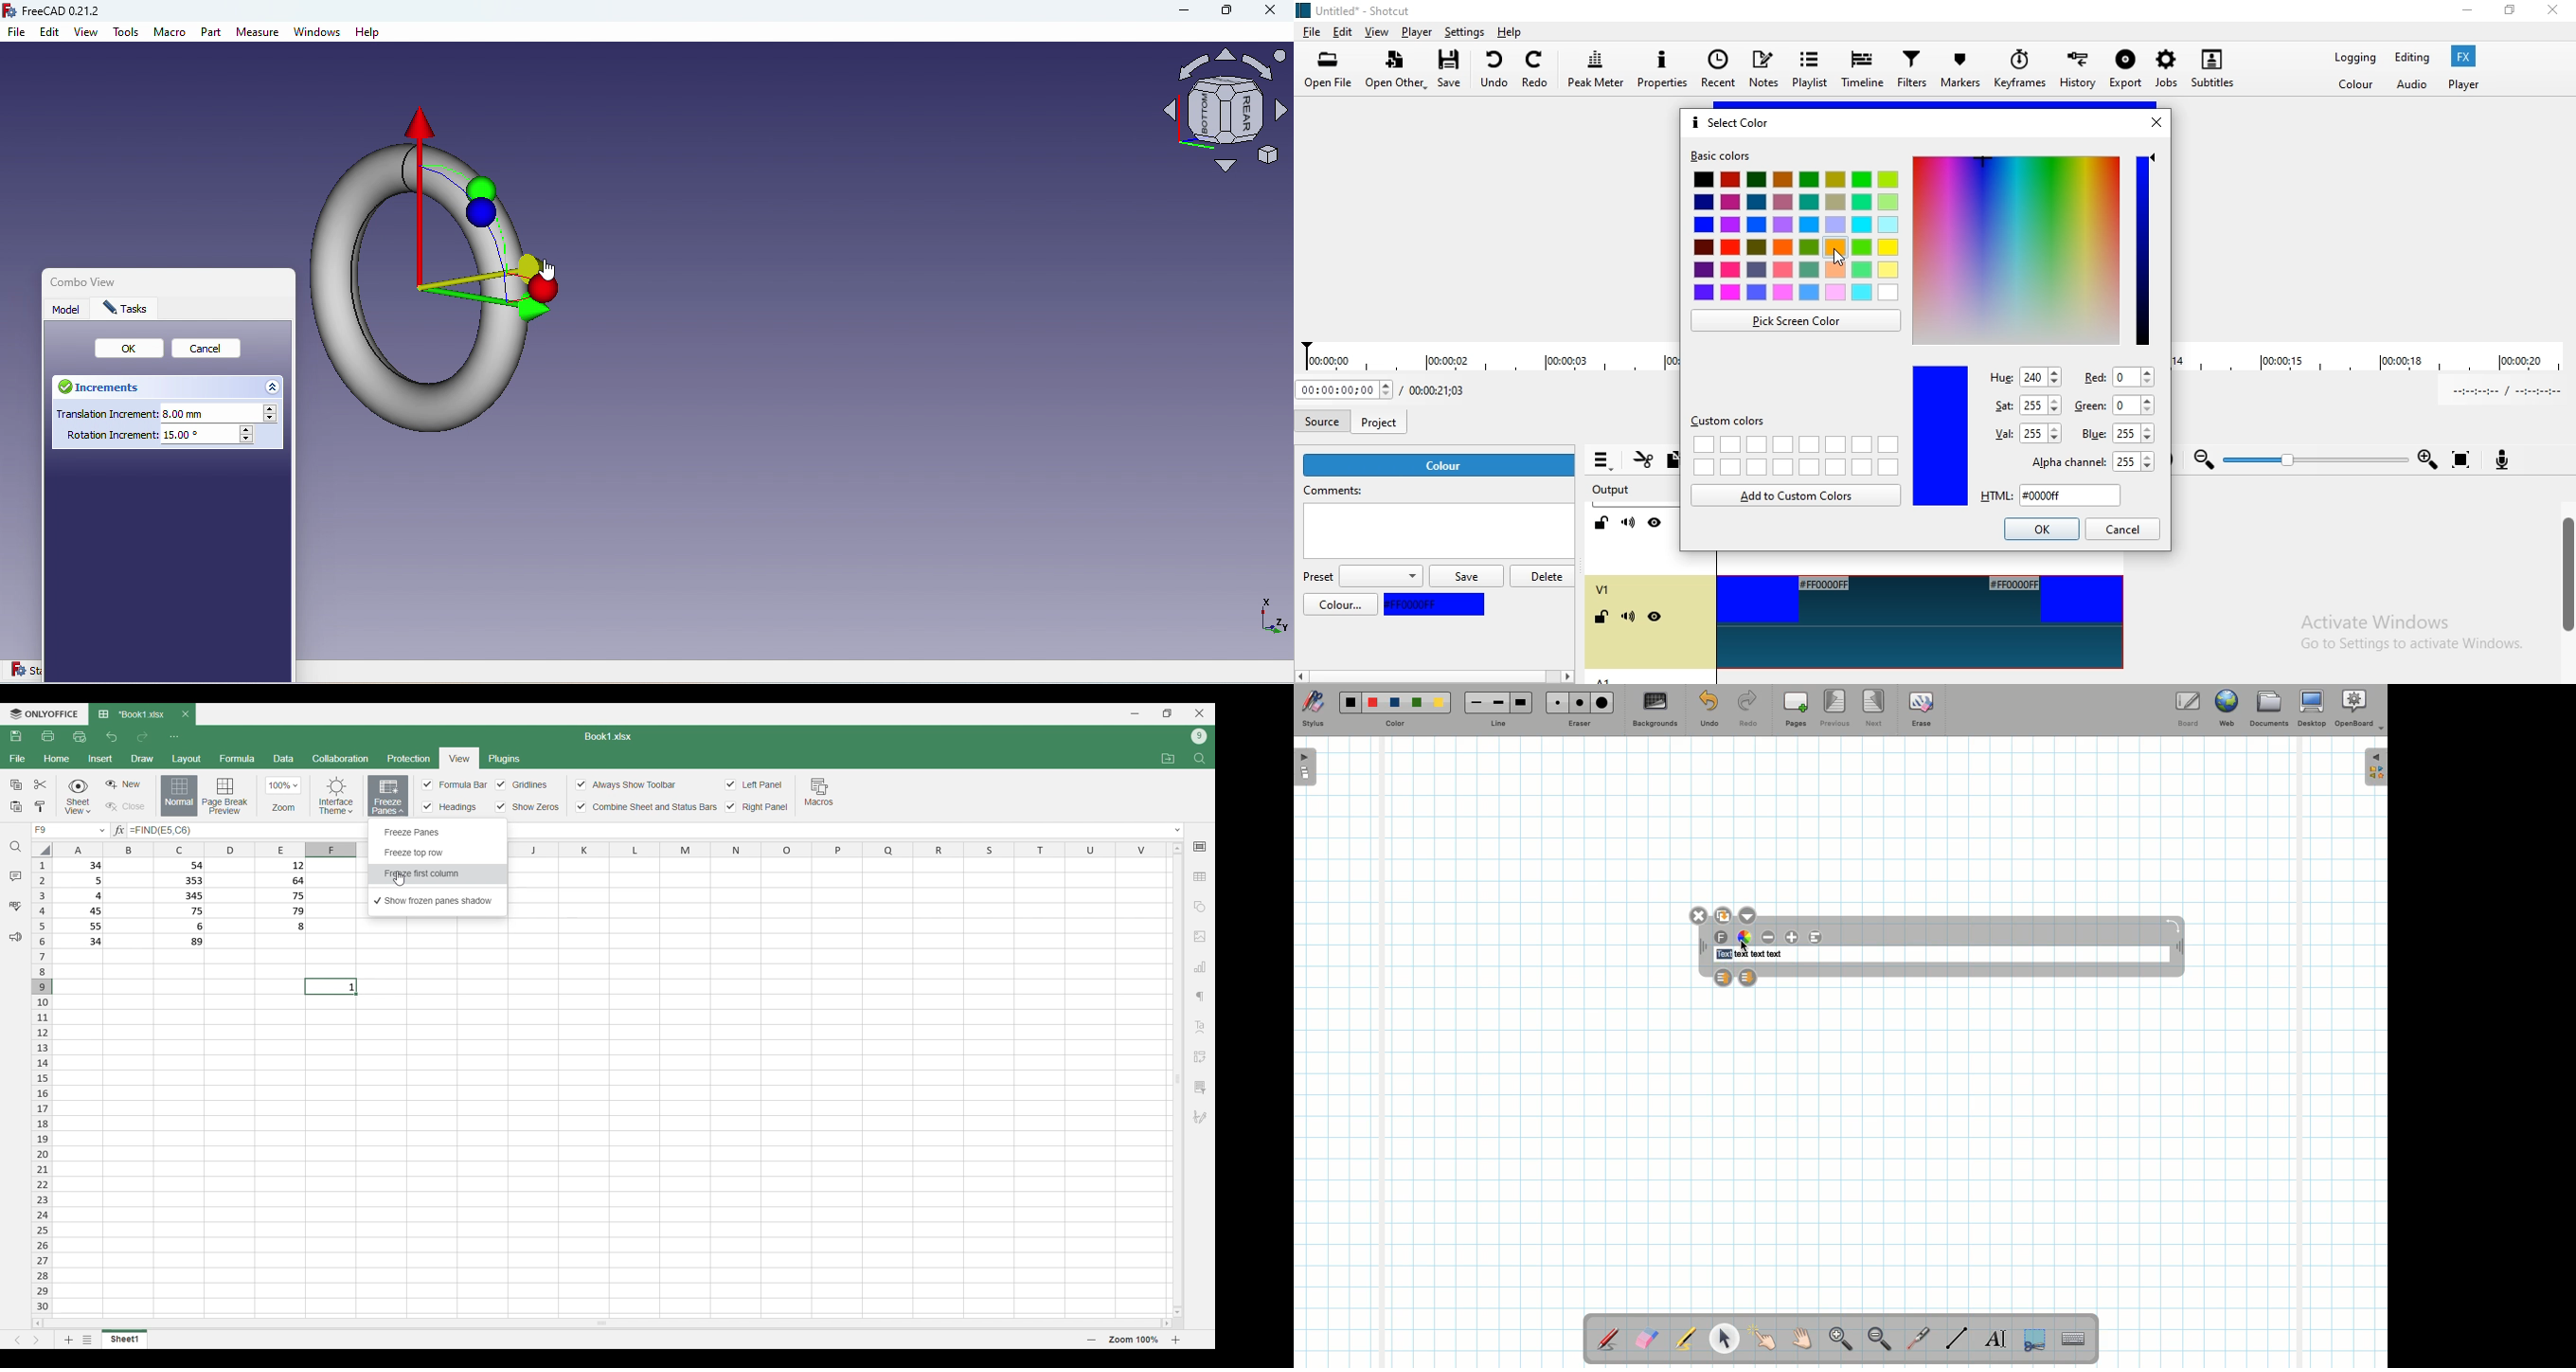 This screenshot has width=2576, height=1372. I want to click on Current sheet: sheet1, so click(127, 1339).